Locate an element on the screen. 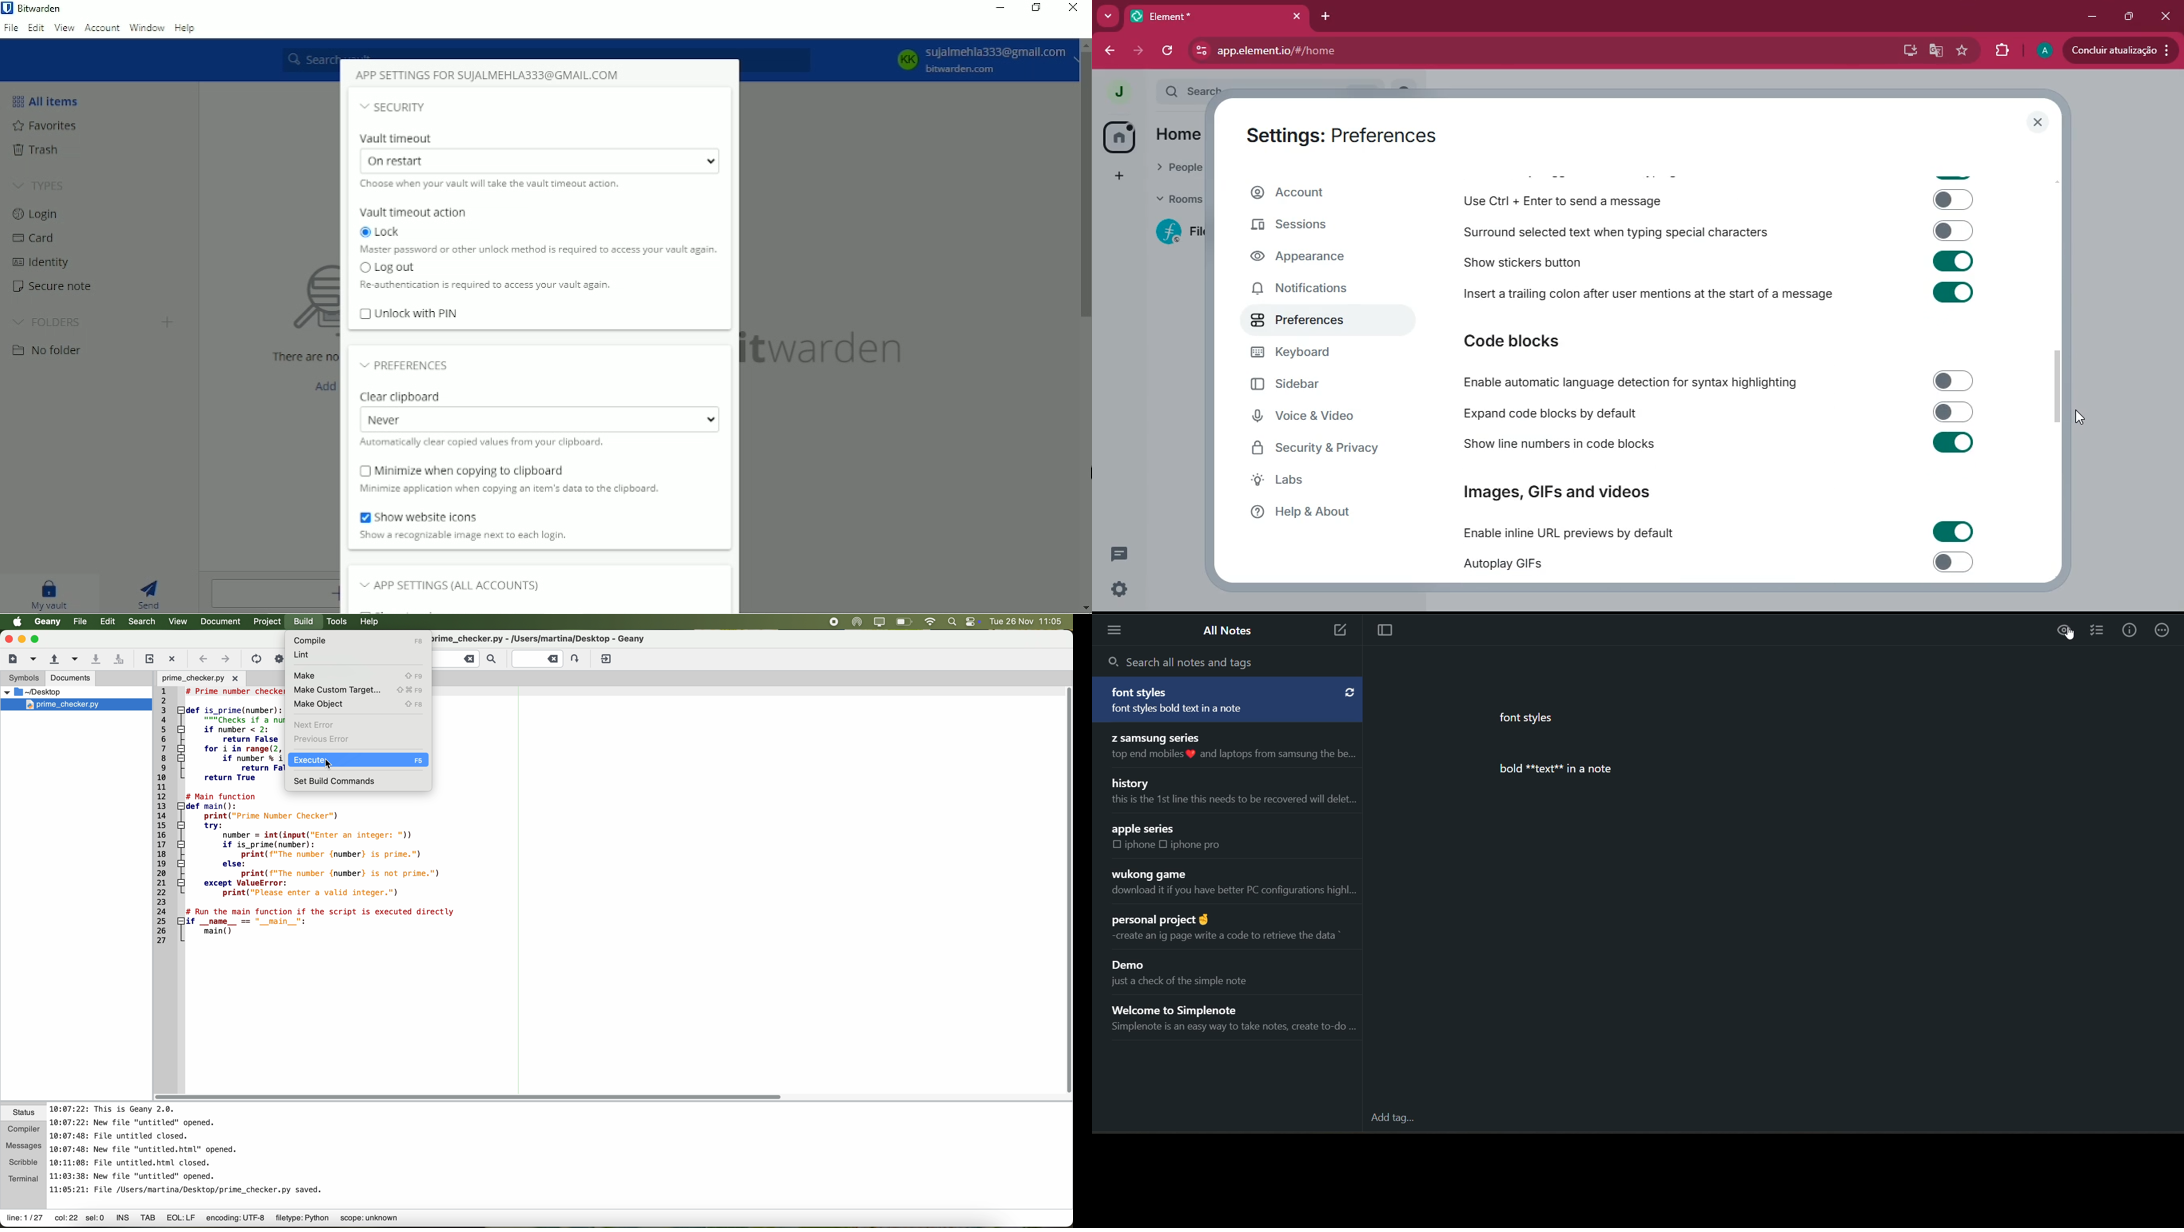 The image size is (2184, 1232). checkbox is located at coordinates (1117, 845).